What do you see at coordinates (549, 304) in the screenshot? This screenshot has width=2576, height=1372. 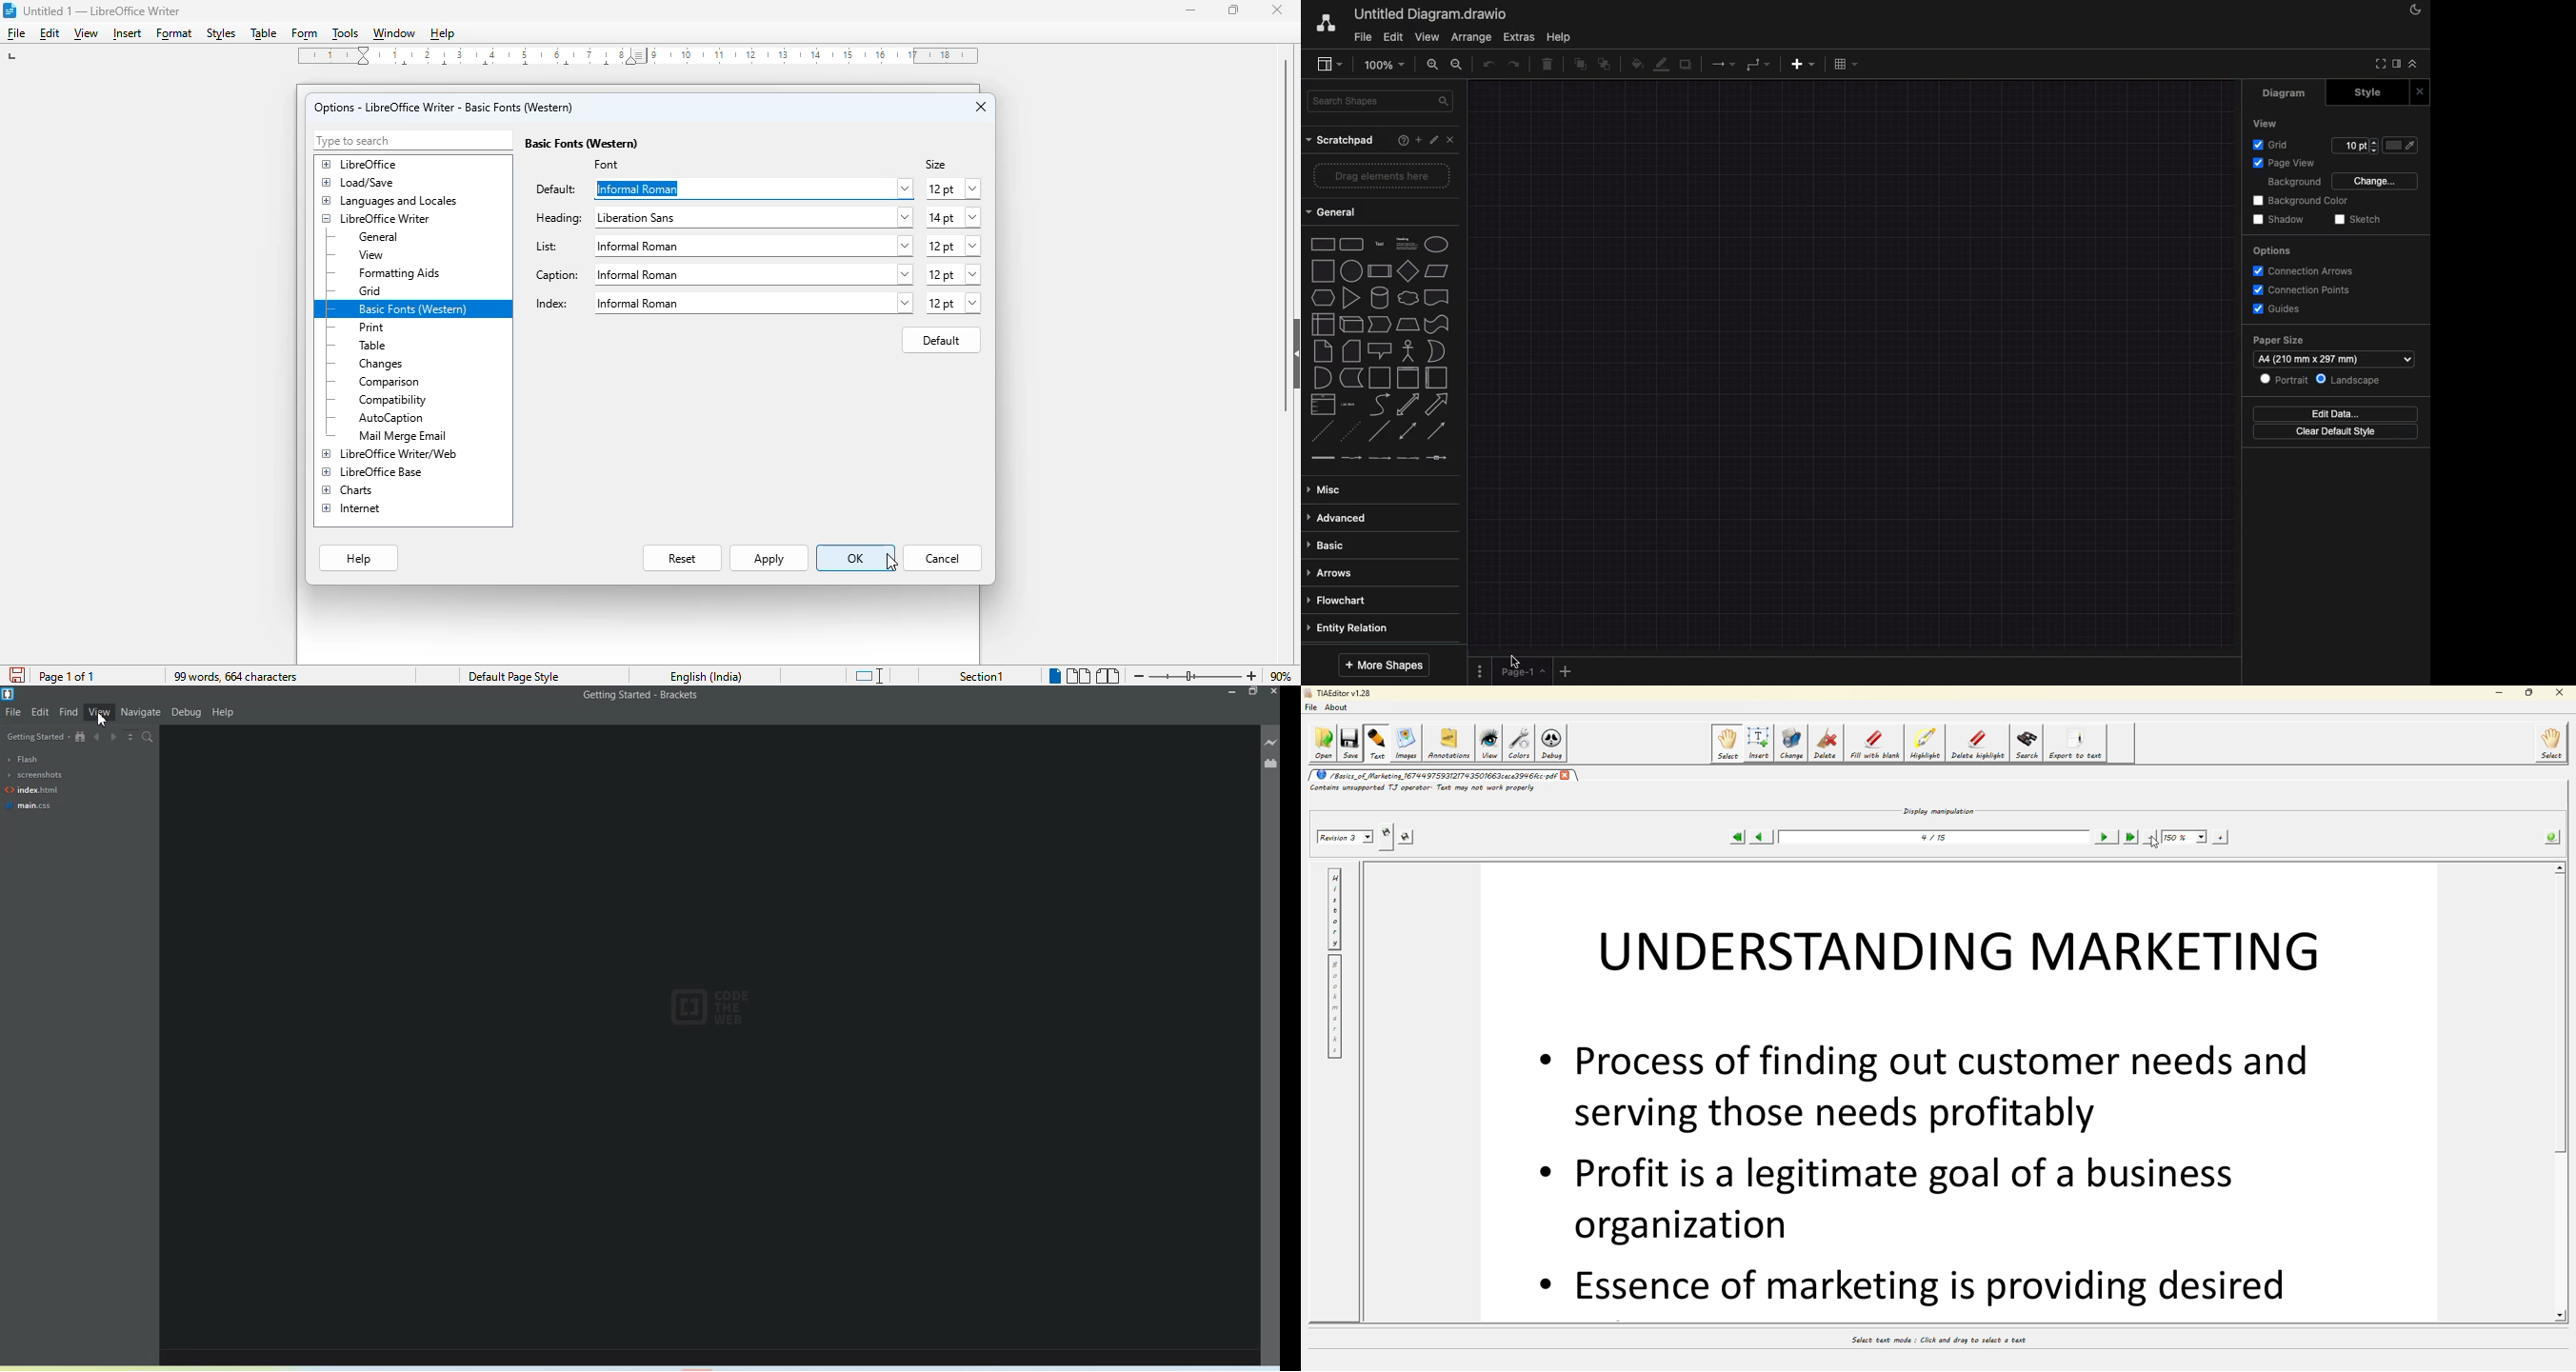 I see `index: ` at bounding box center [549, 304].